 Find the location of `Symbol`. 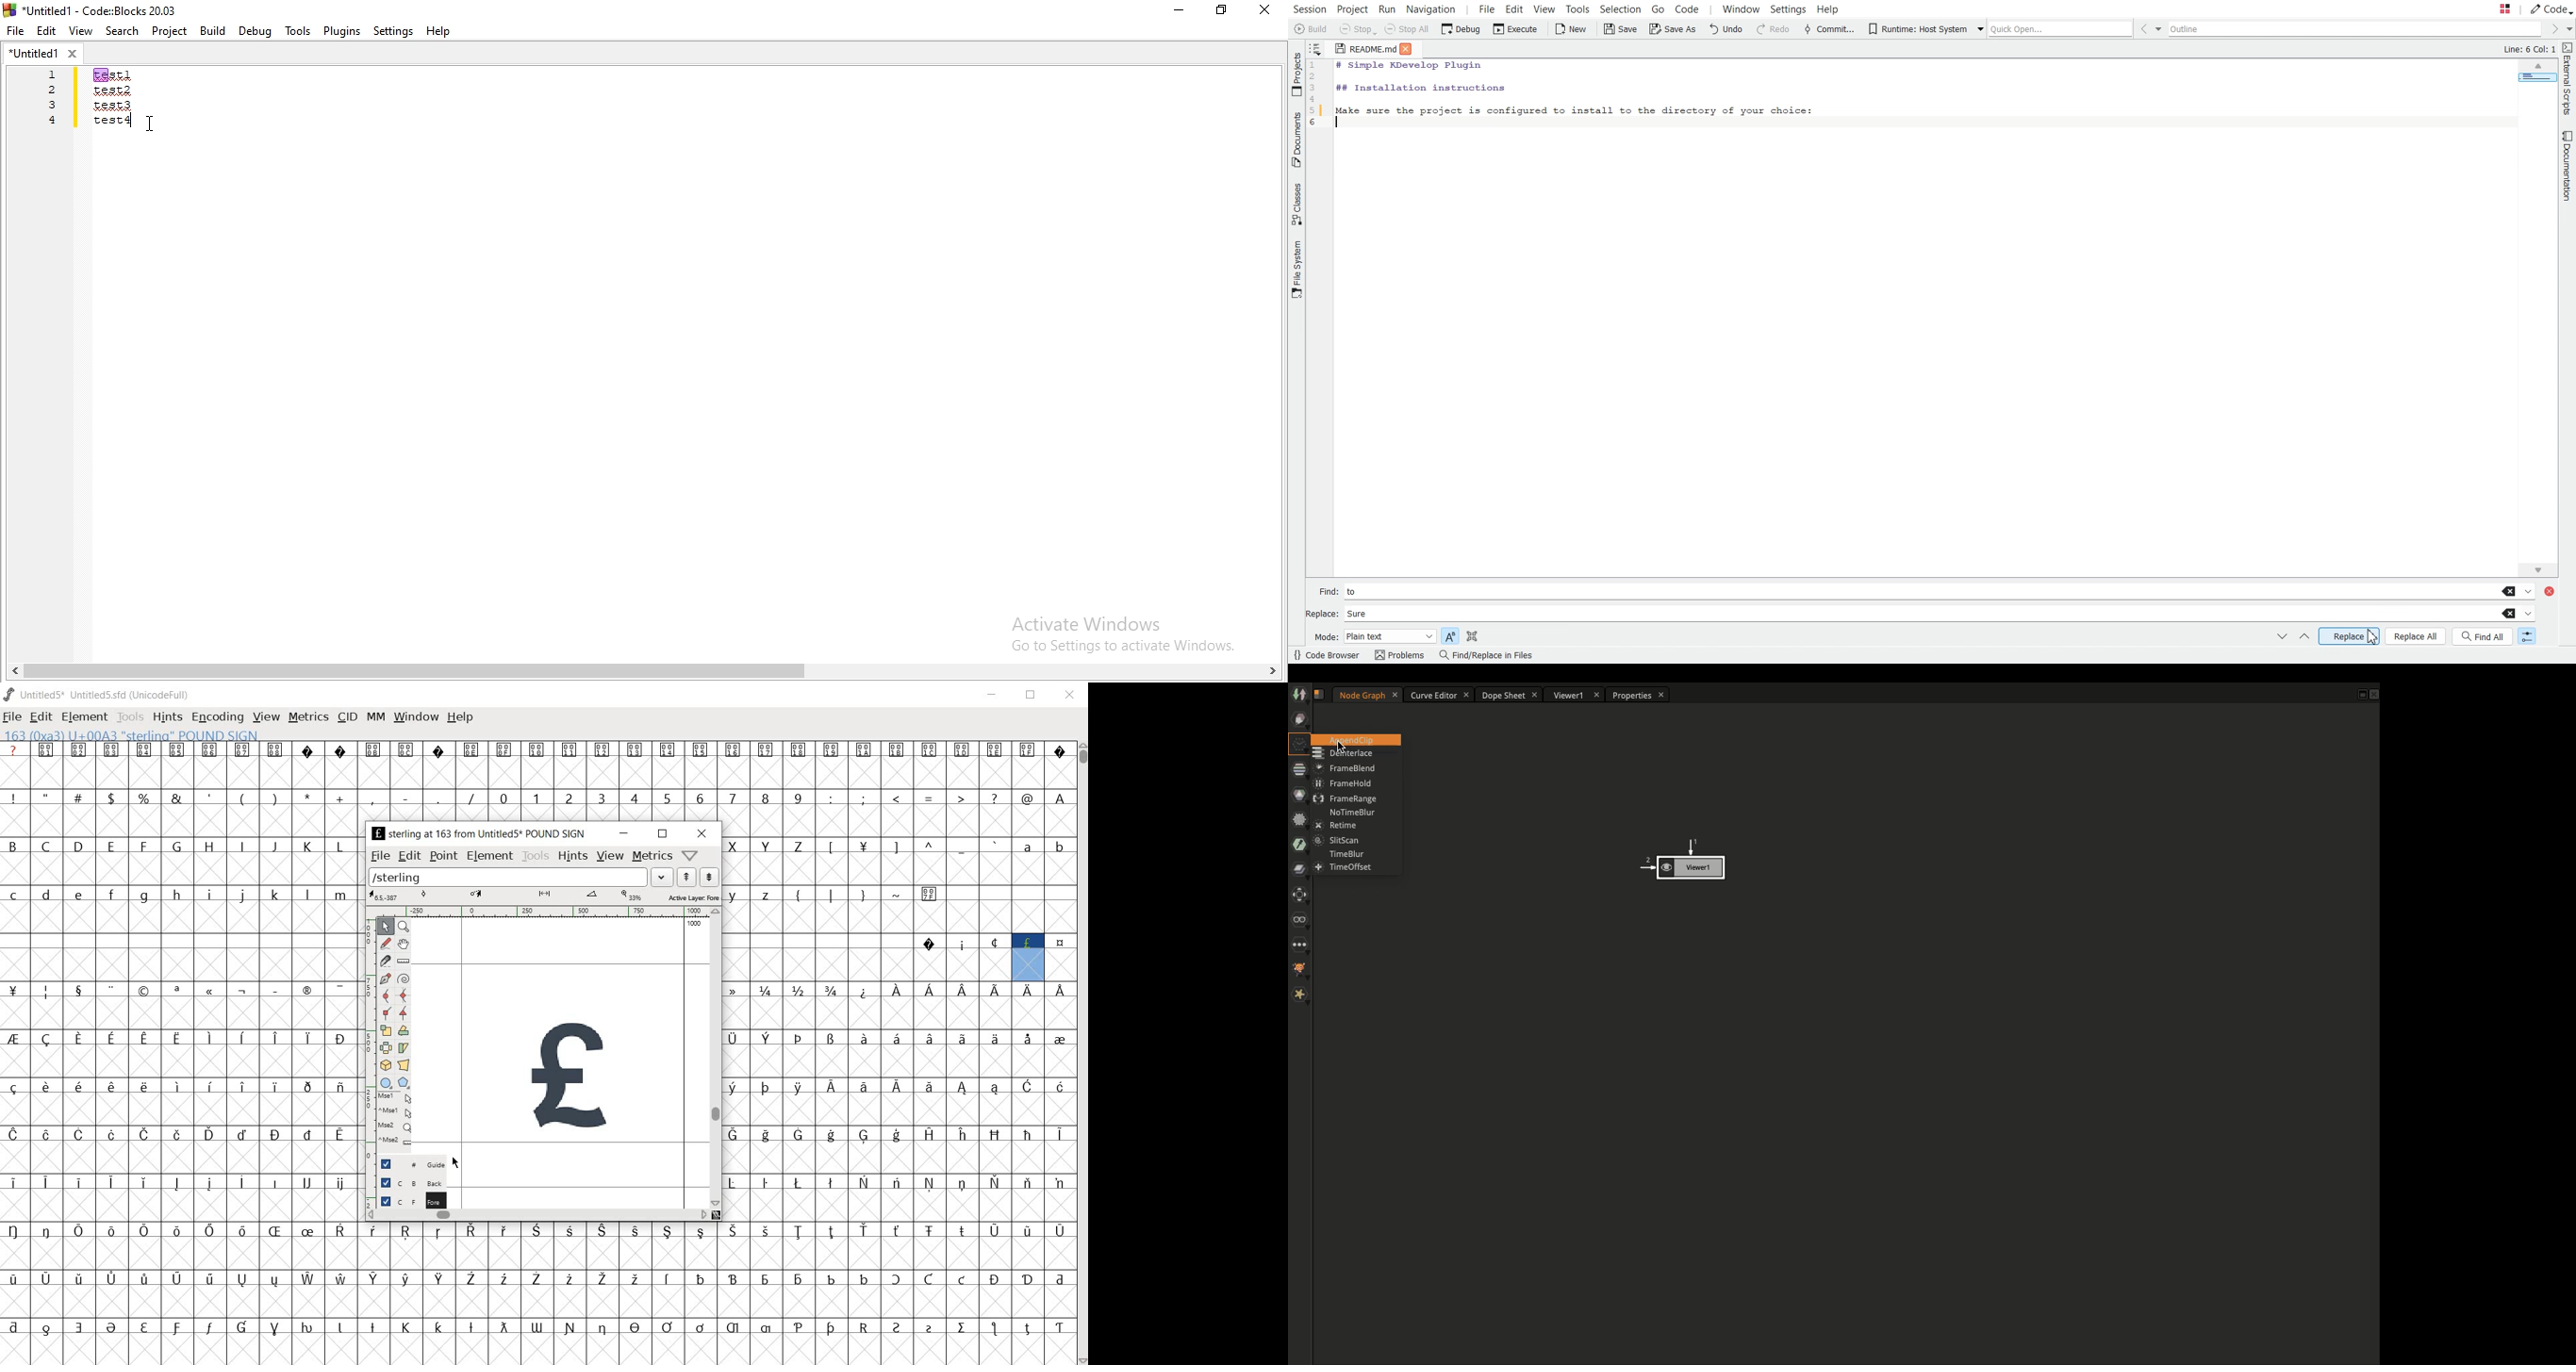

Symbol is located at coordinates (798, 1328).